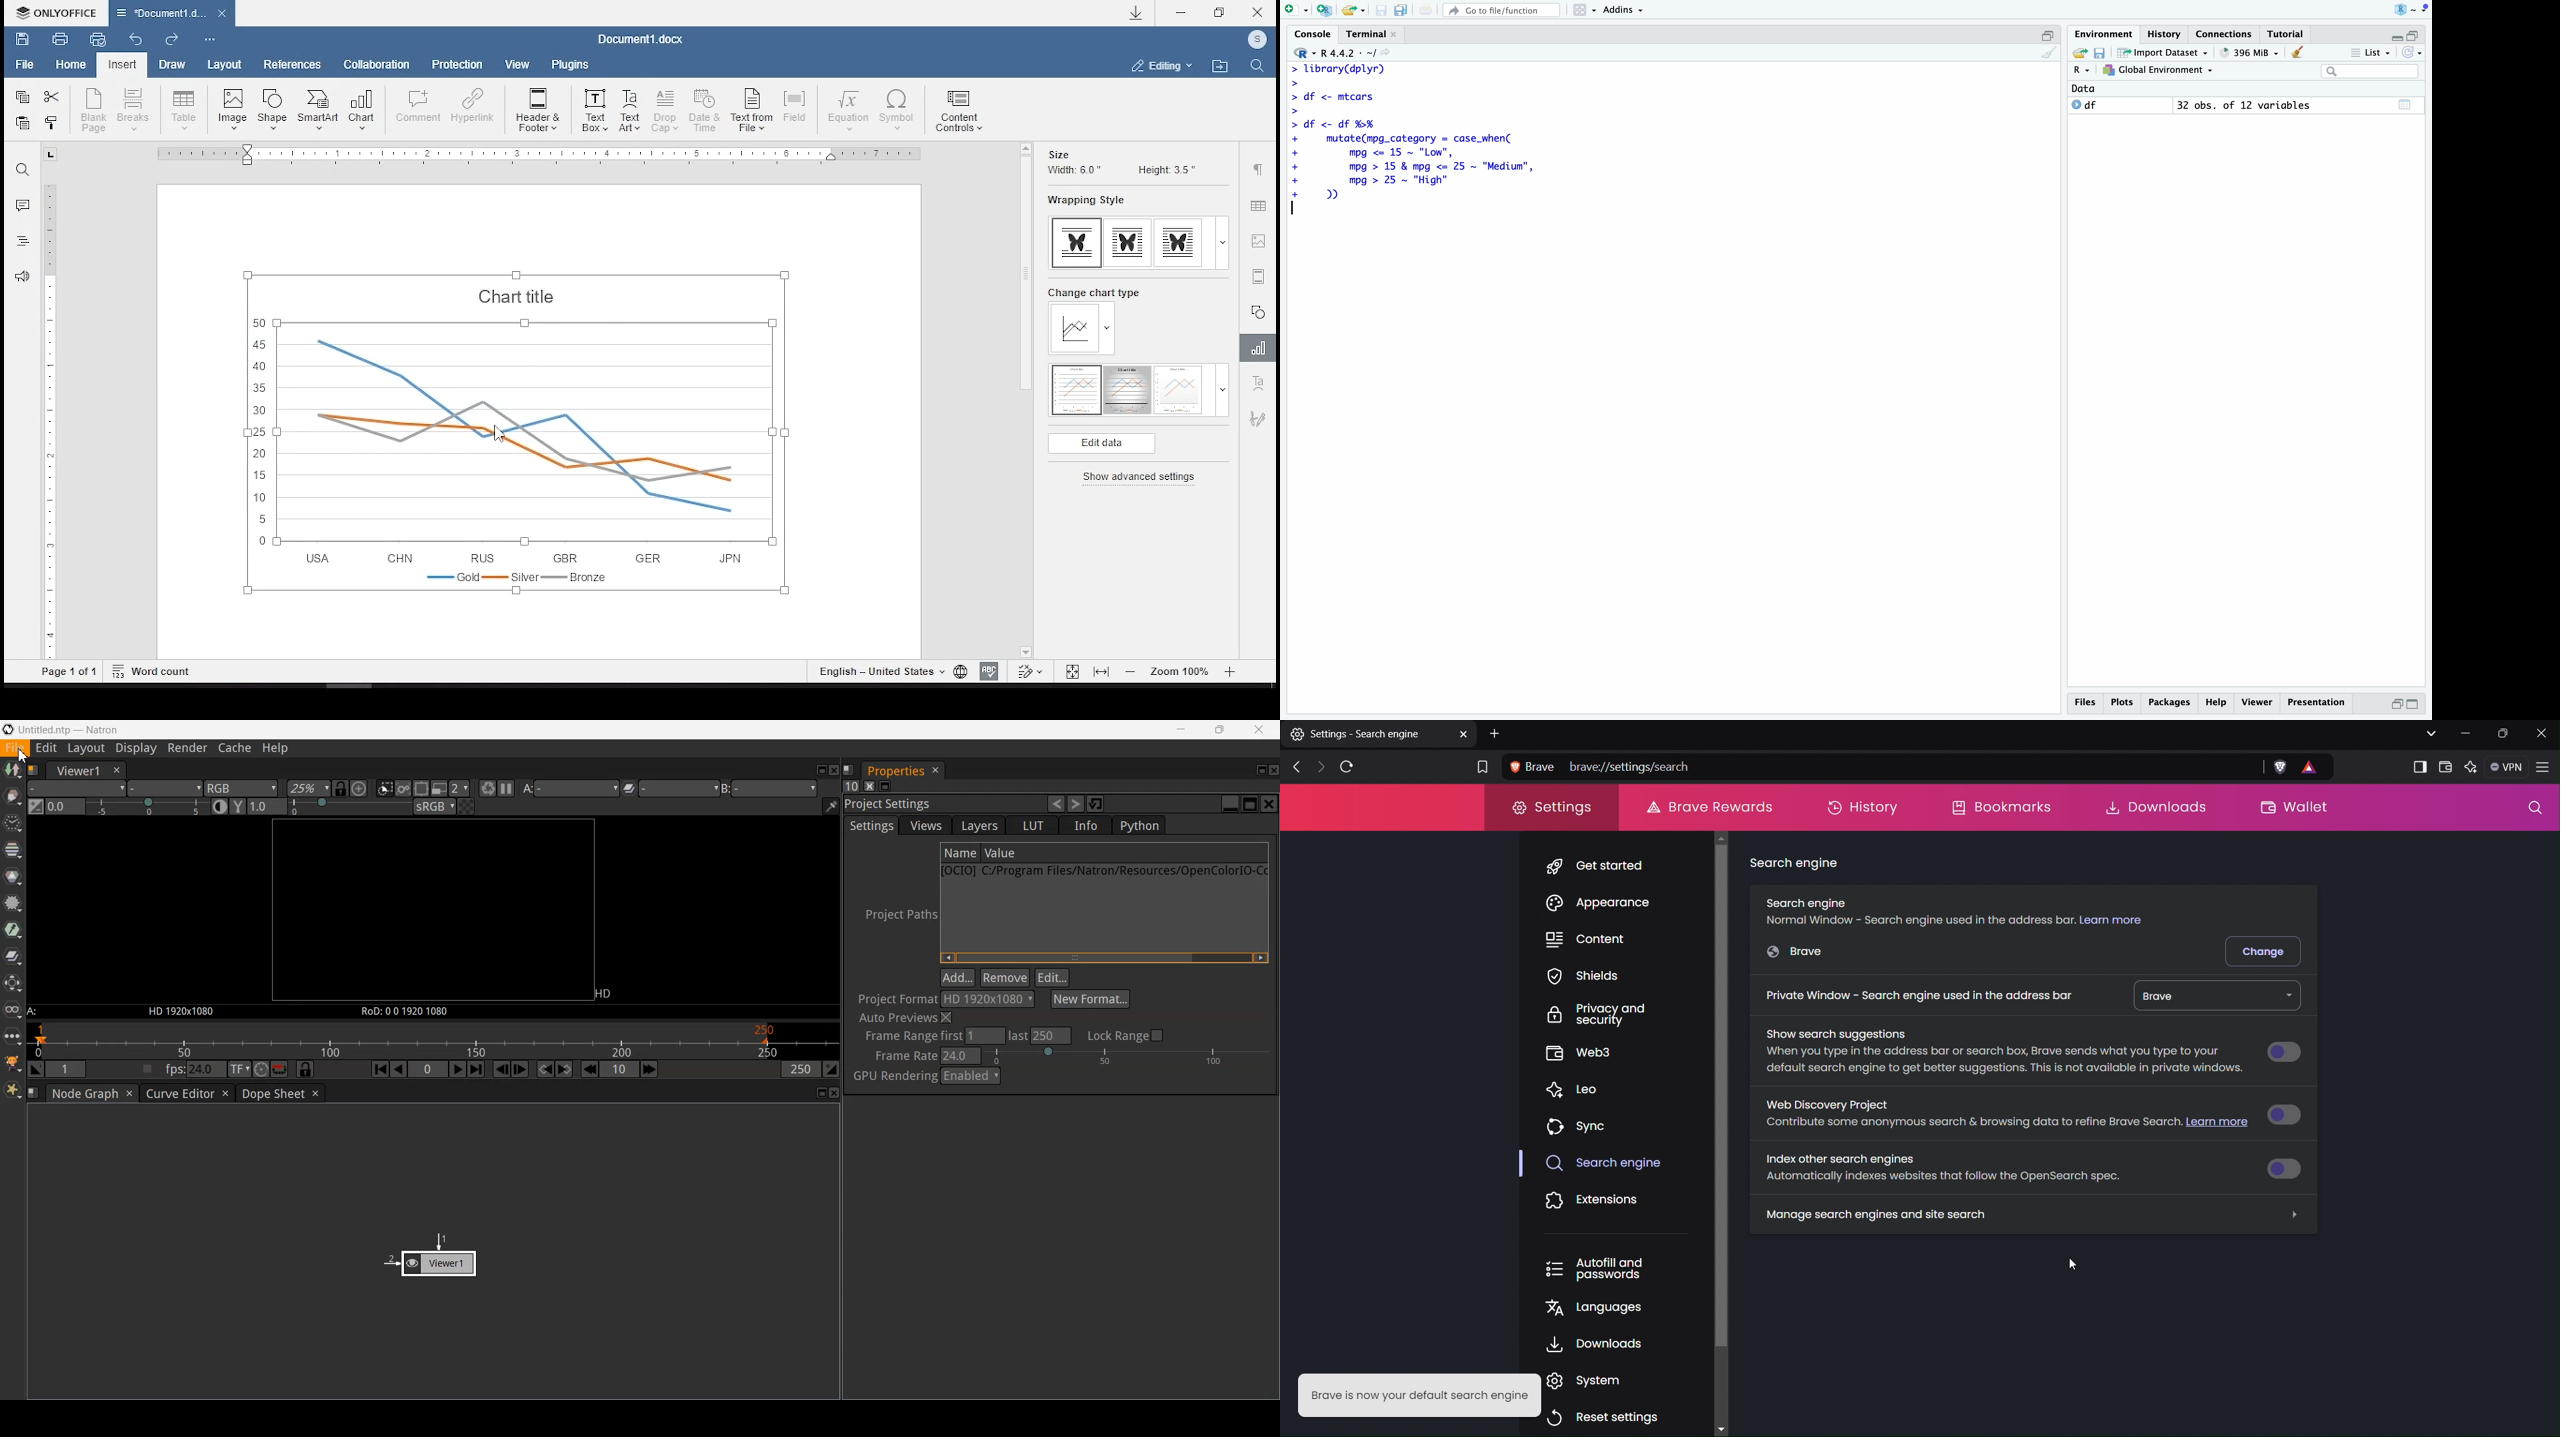  I want to click on insert table, so click(184, 111).